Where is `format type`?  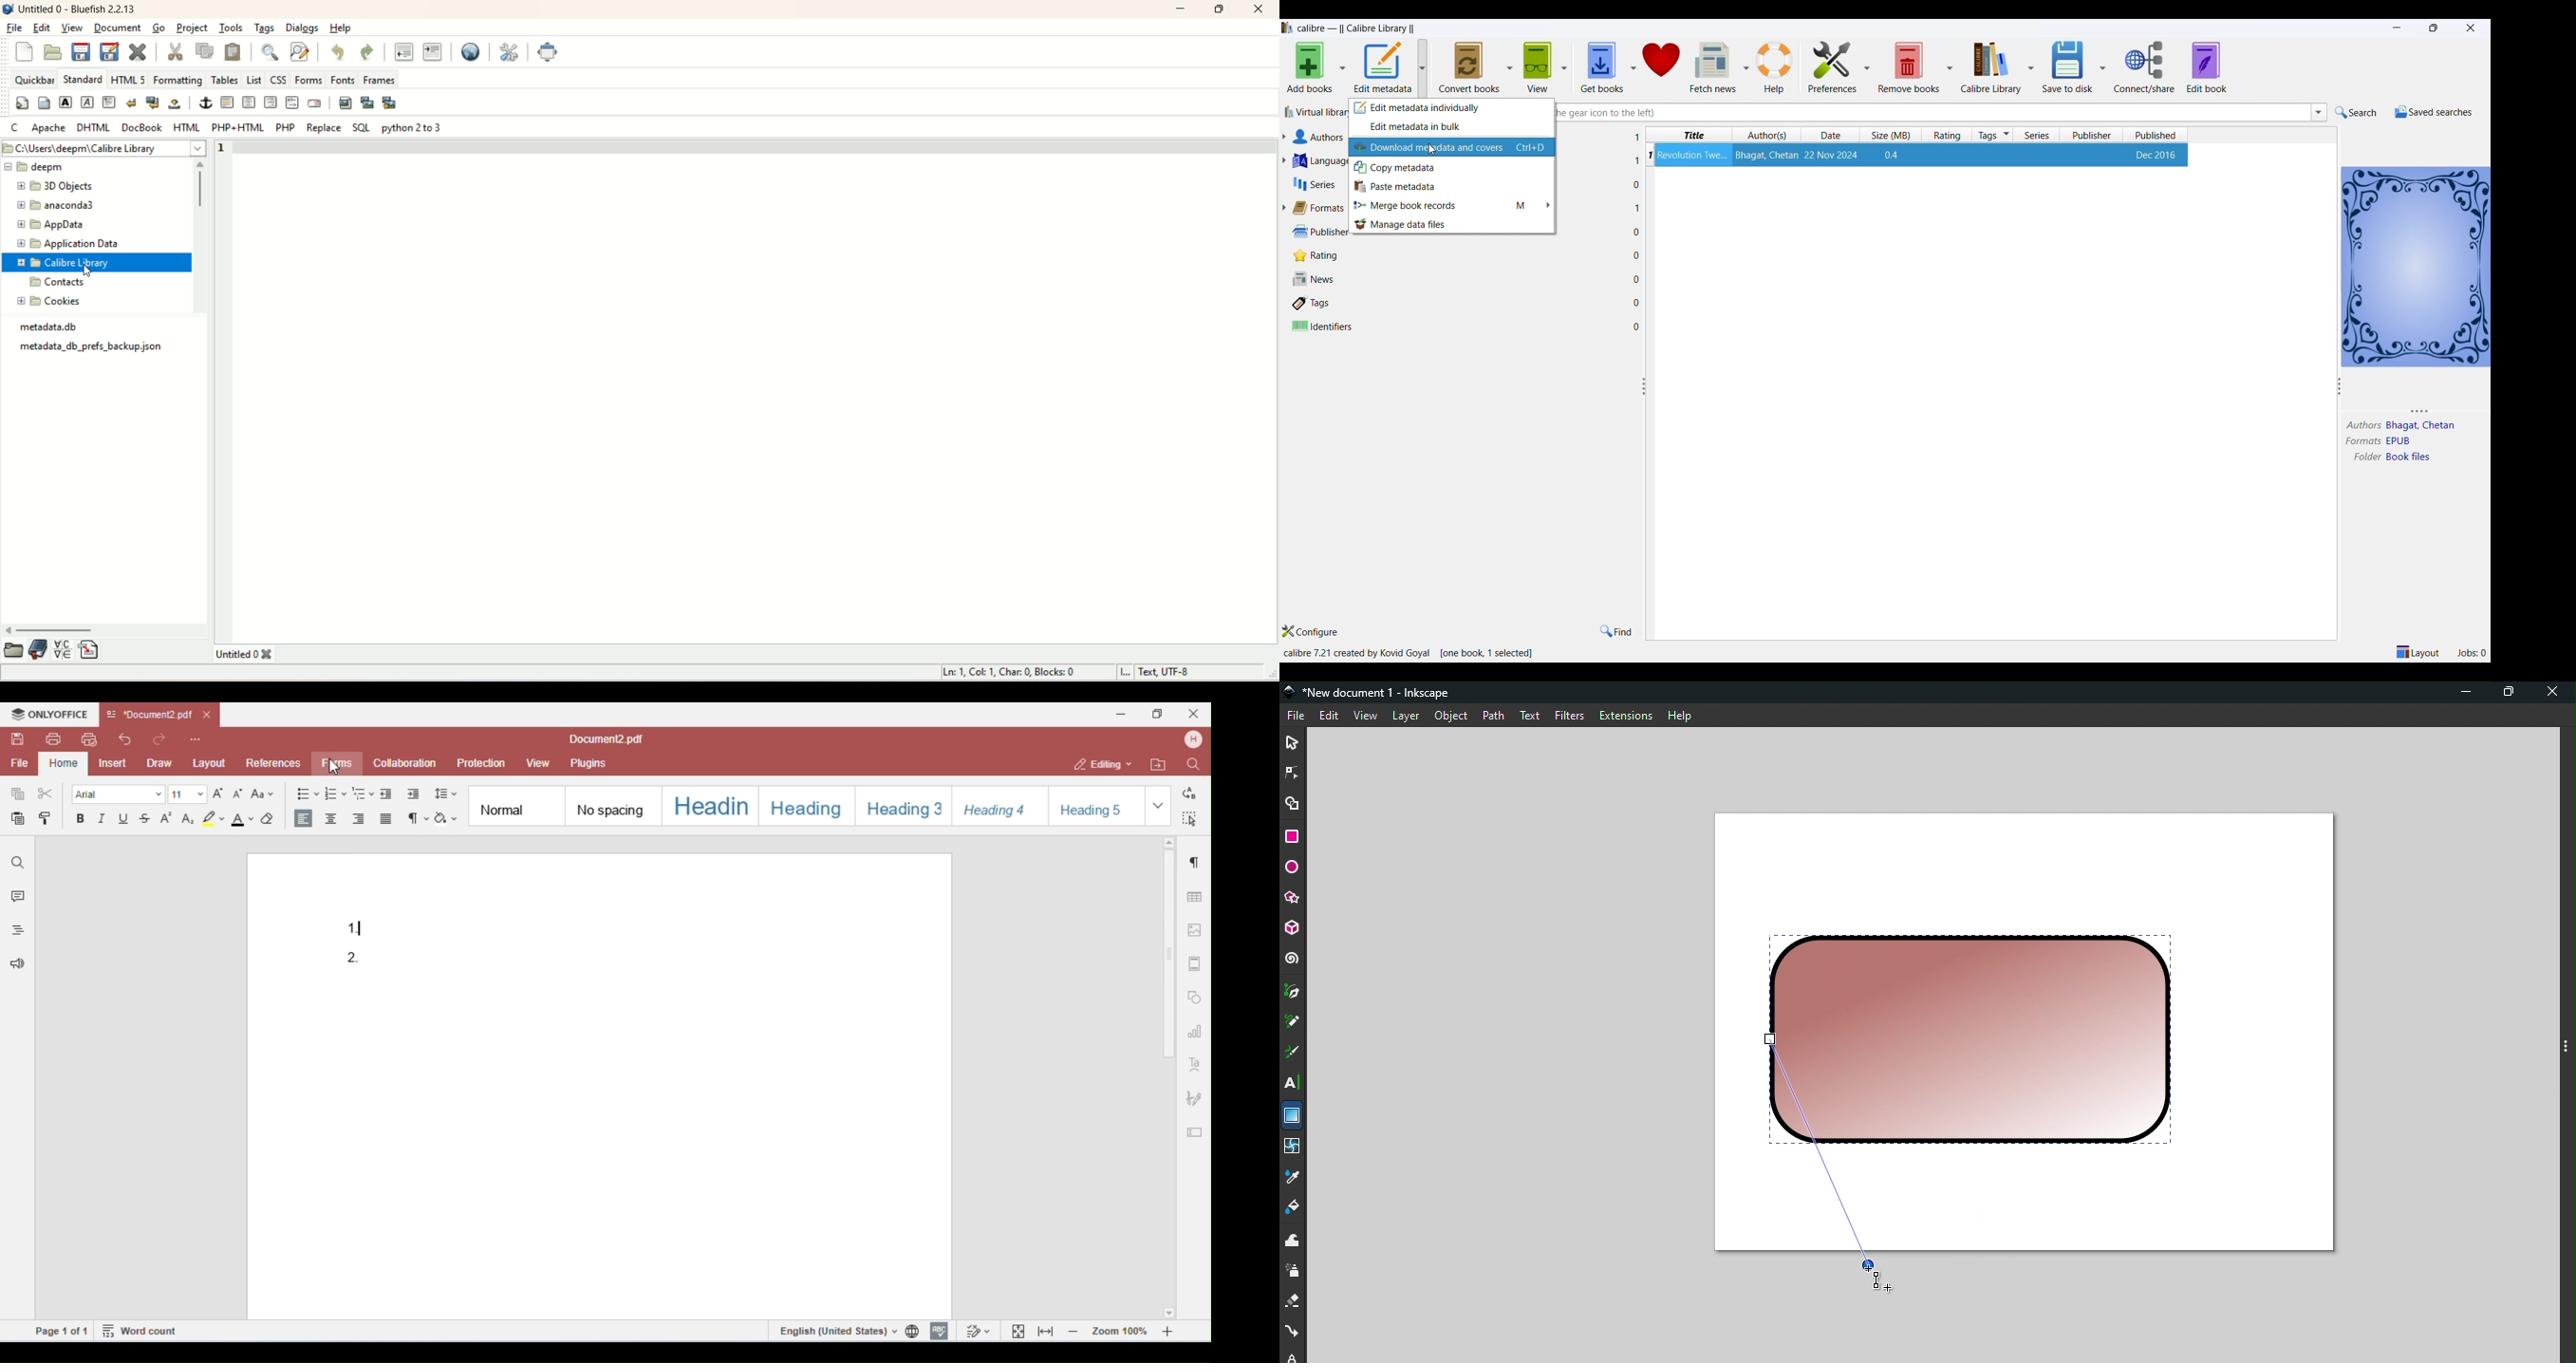 format type is located at coordinates (2402, 441).